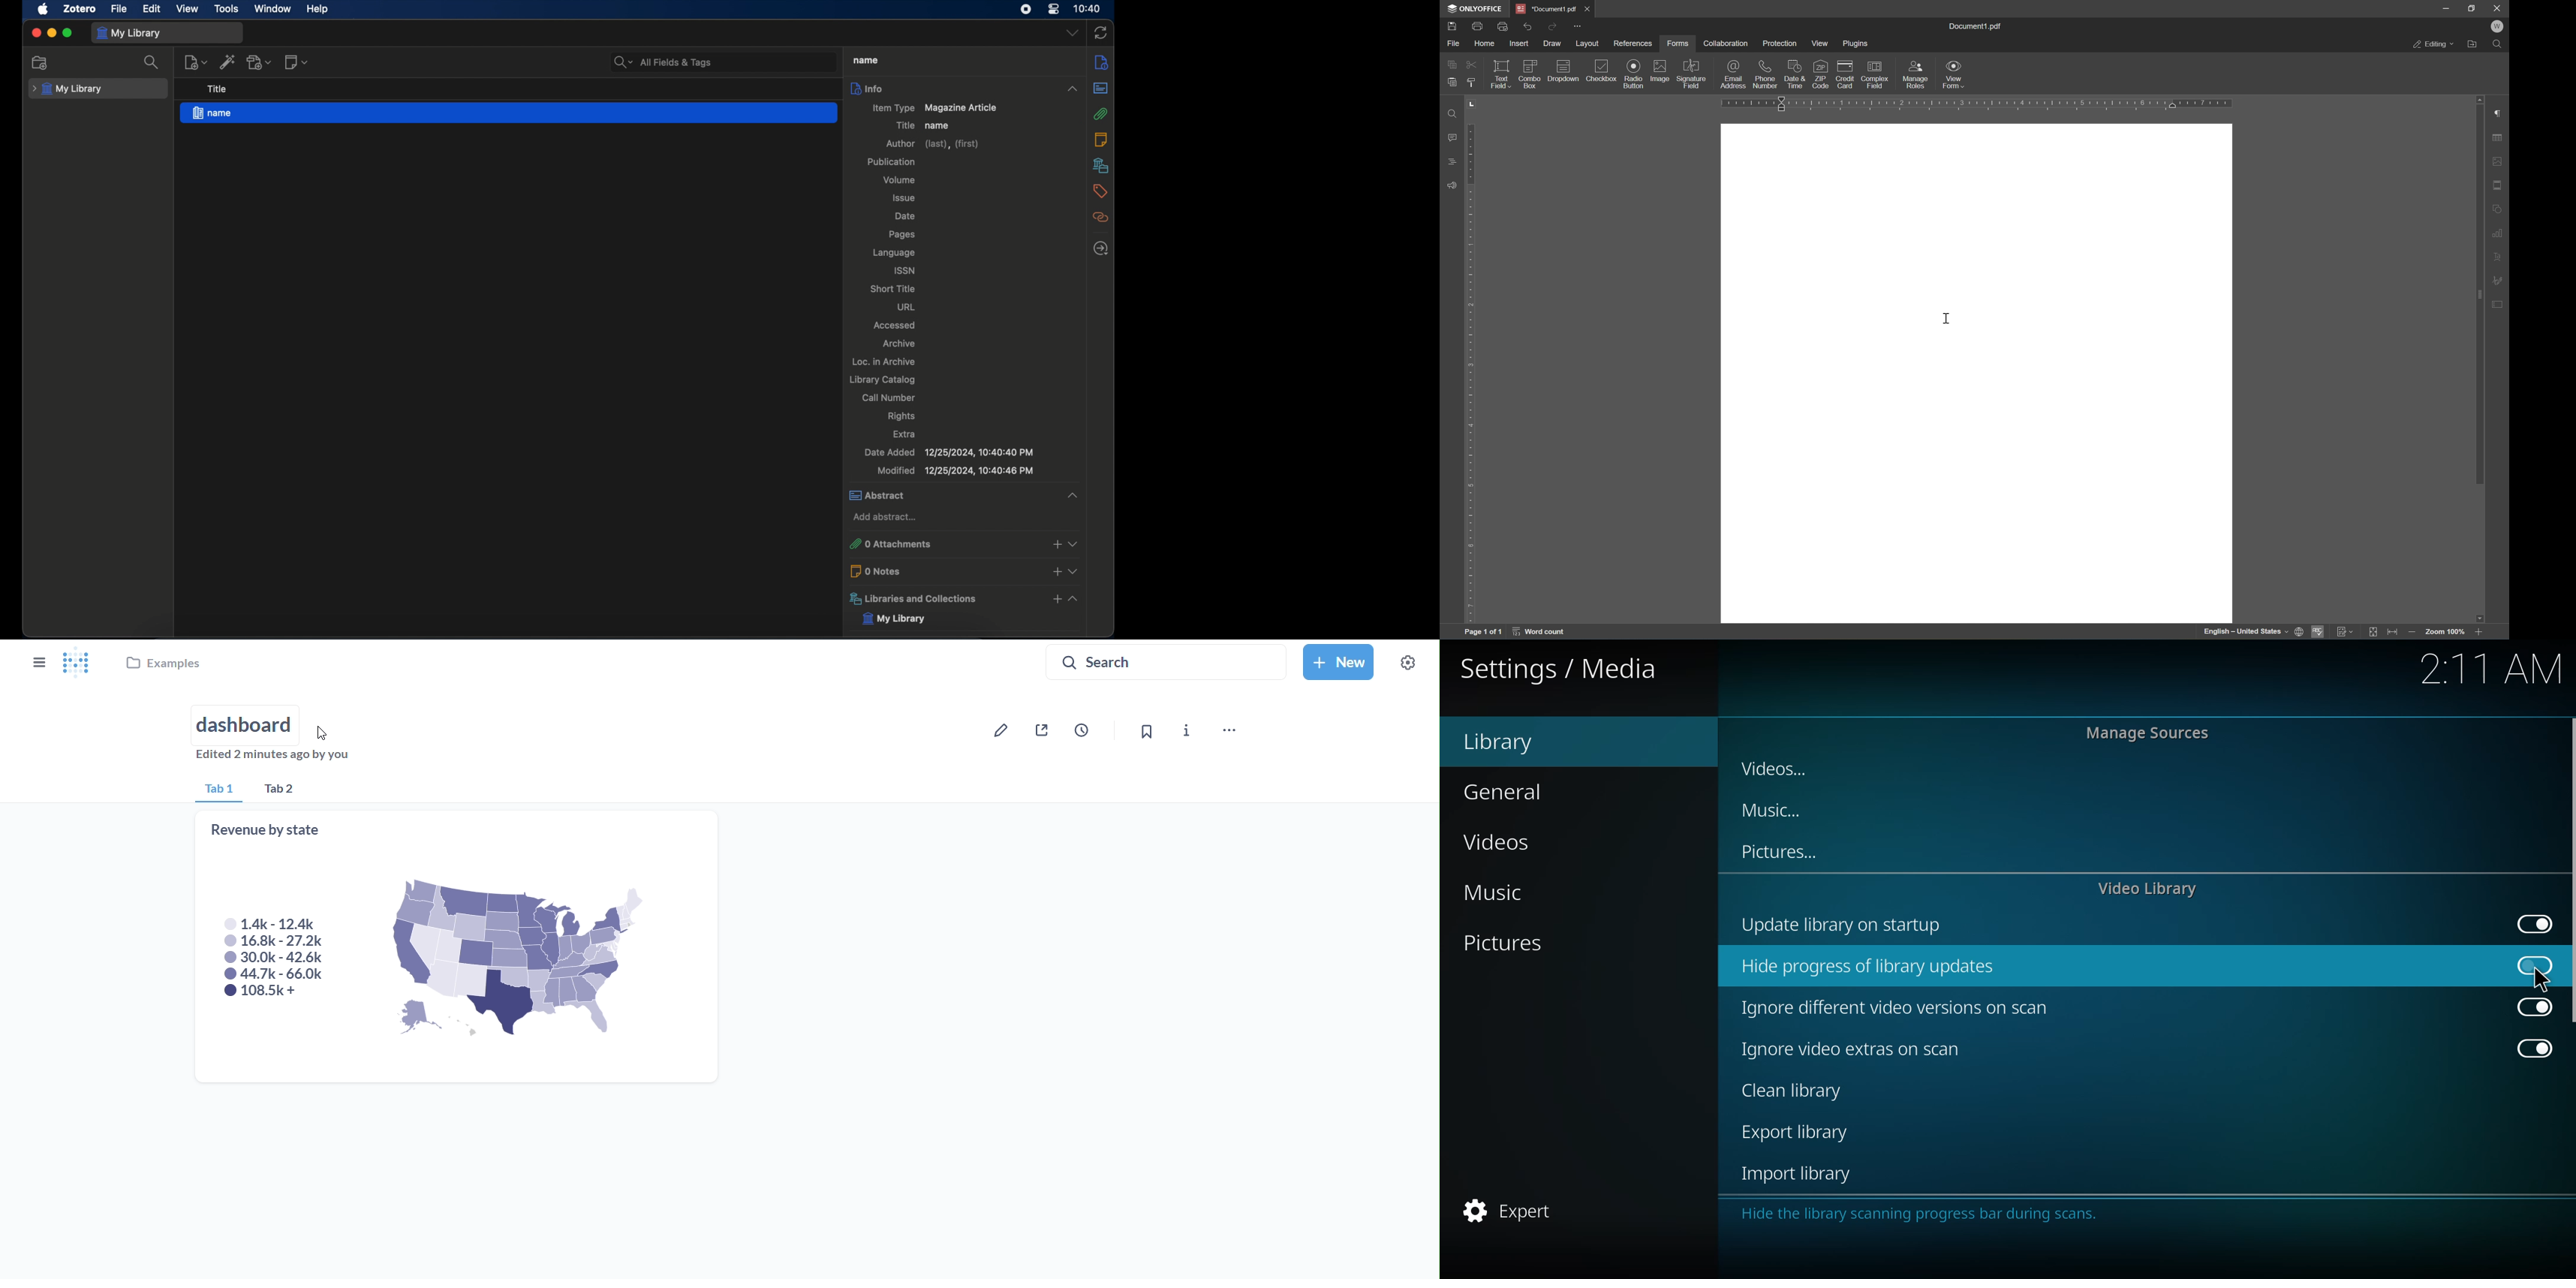 The image size is (2576, 1288). Describe the element at coordinates (2500, 110) in the screenshot. I see `paragraph settings` at that location.